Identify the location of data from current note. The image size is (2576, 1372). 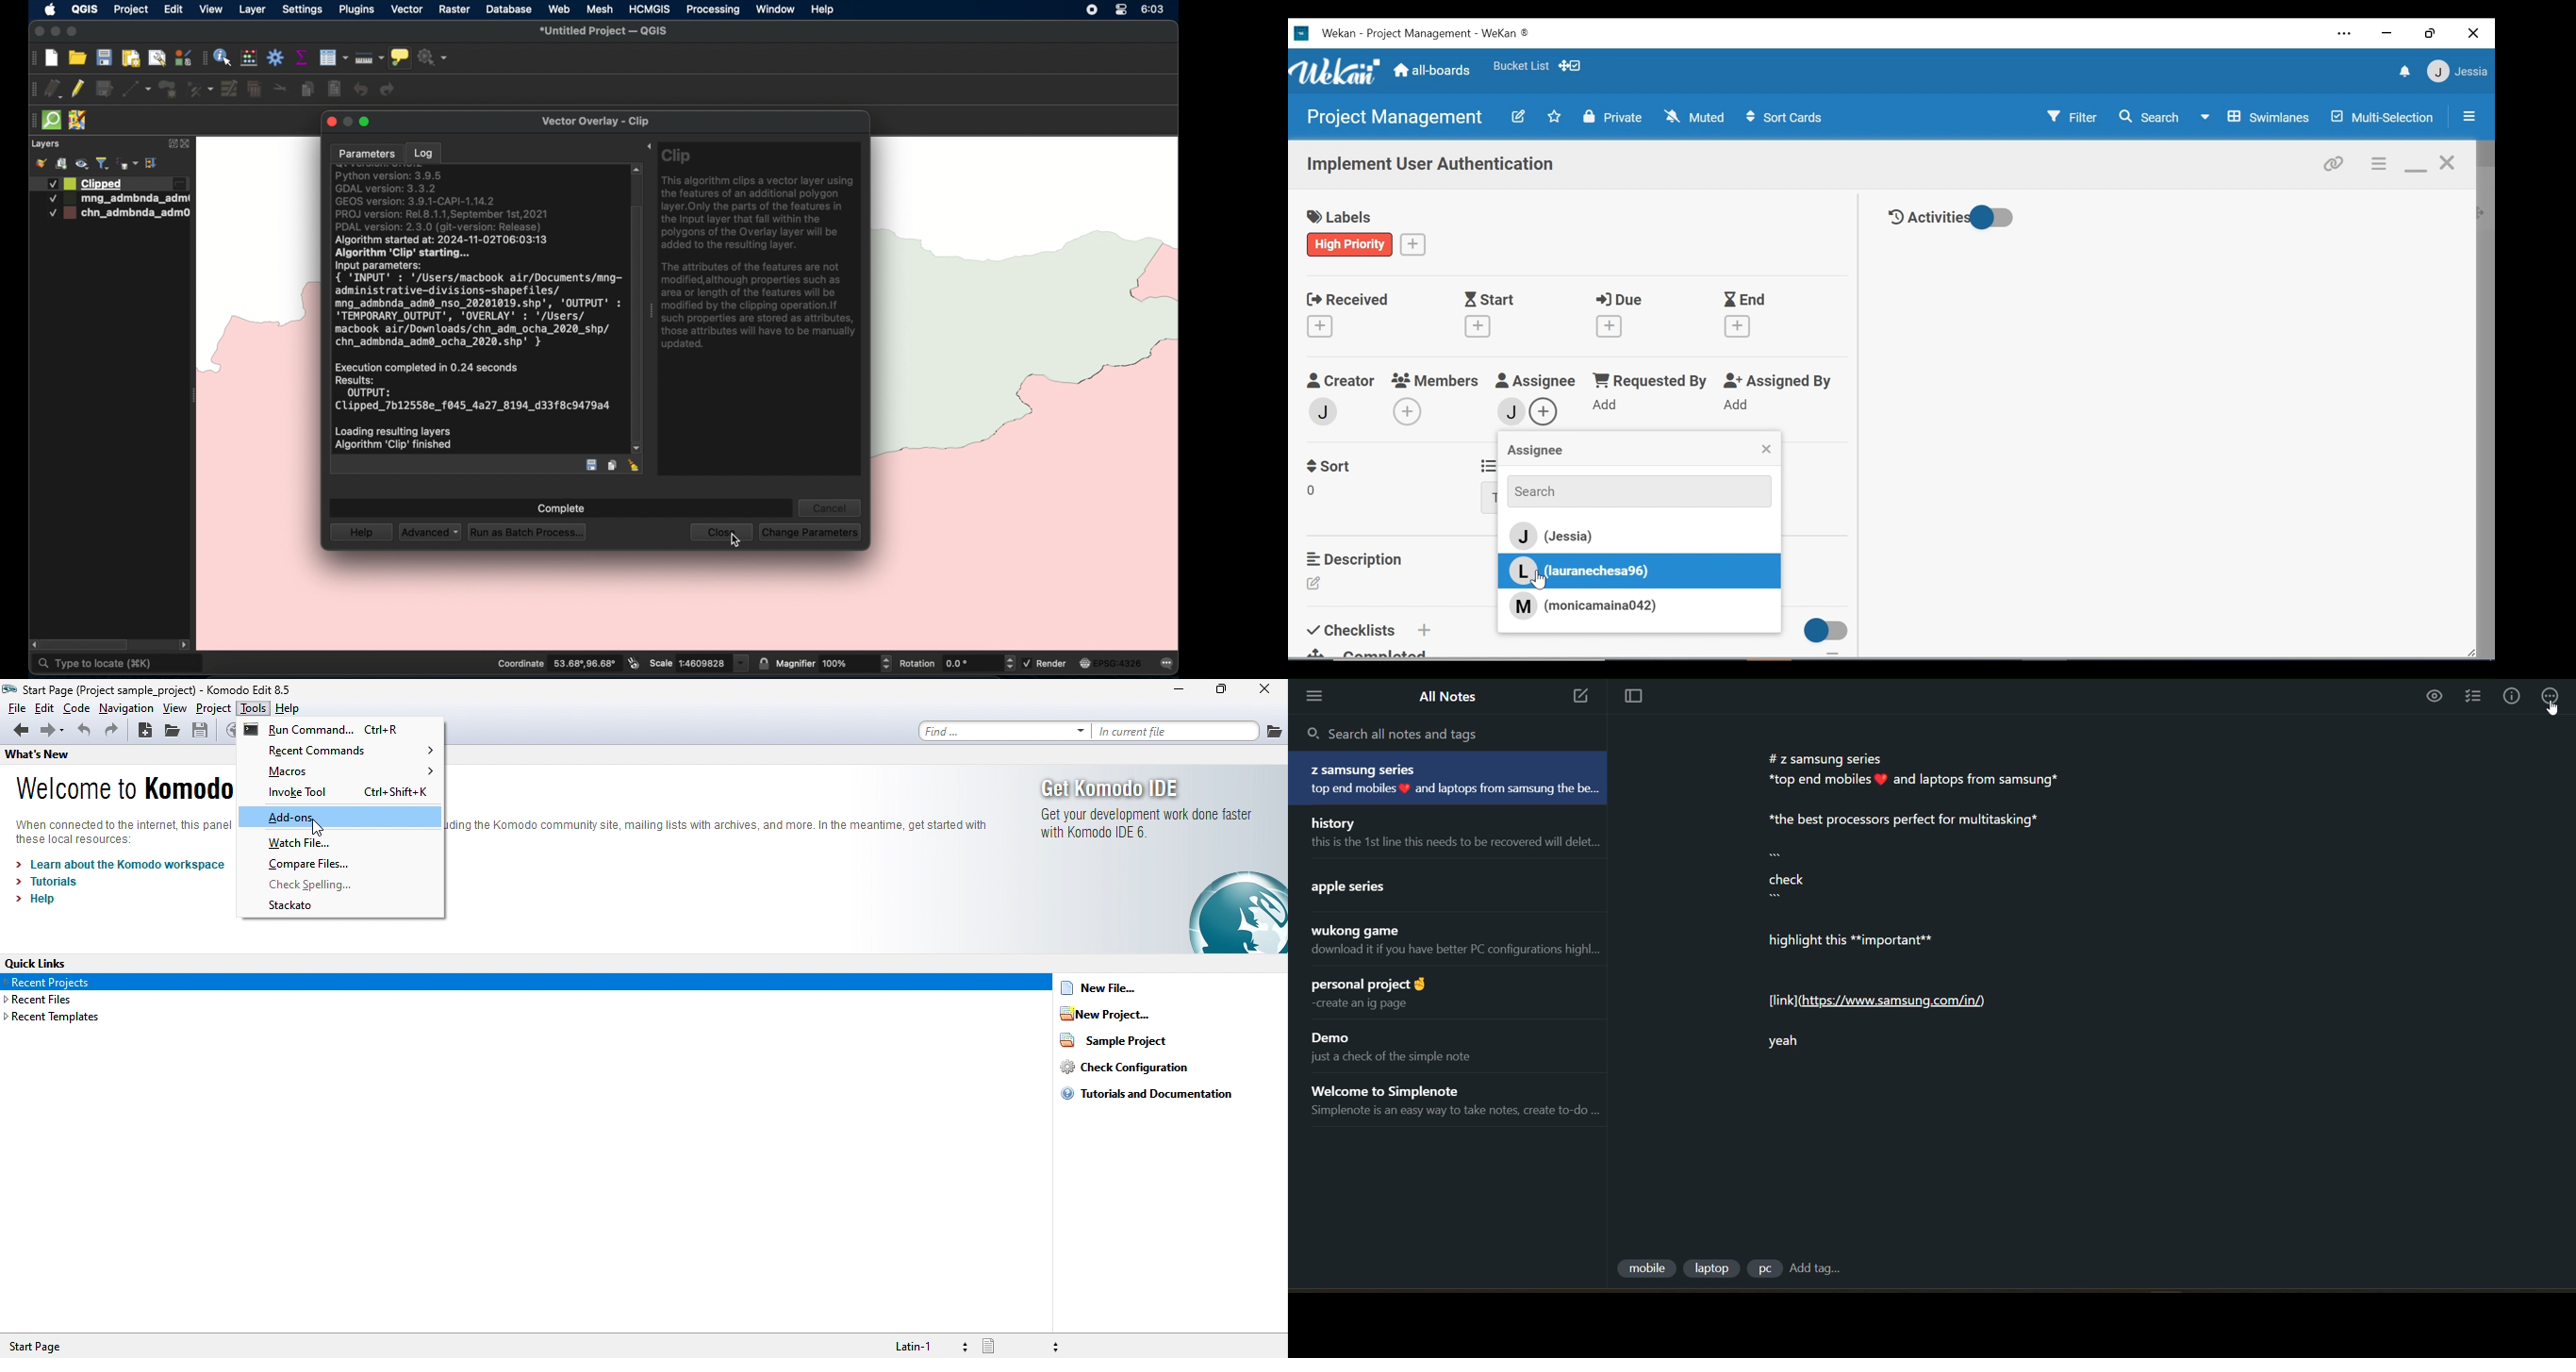
(1934, 915).